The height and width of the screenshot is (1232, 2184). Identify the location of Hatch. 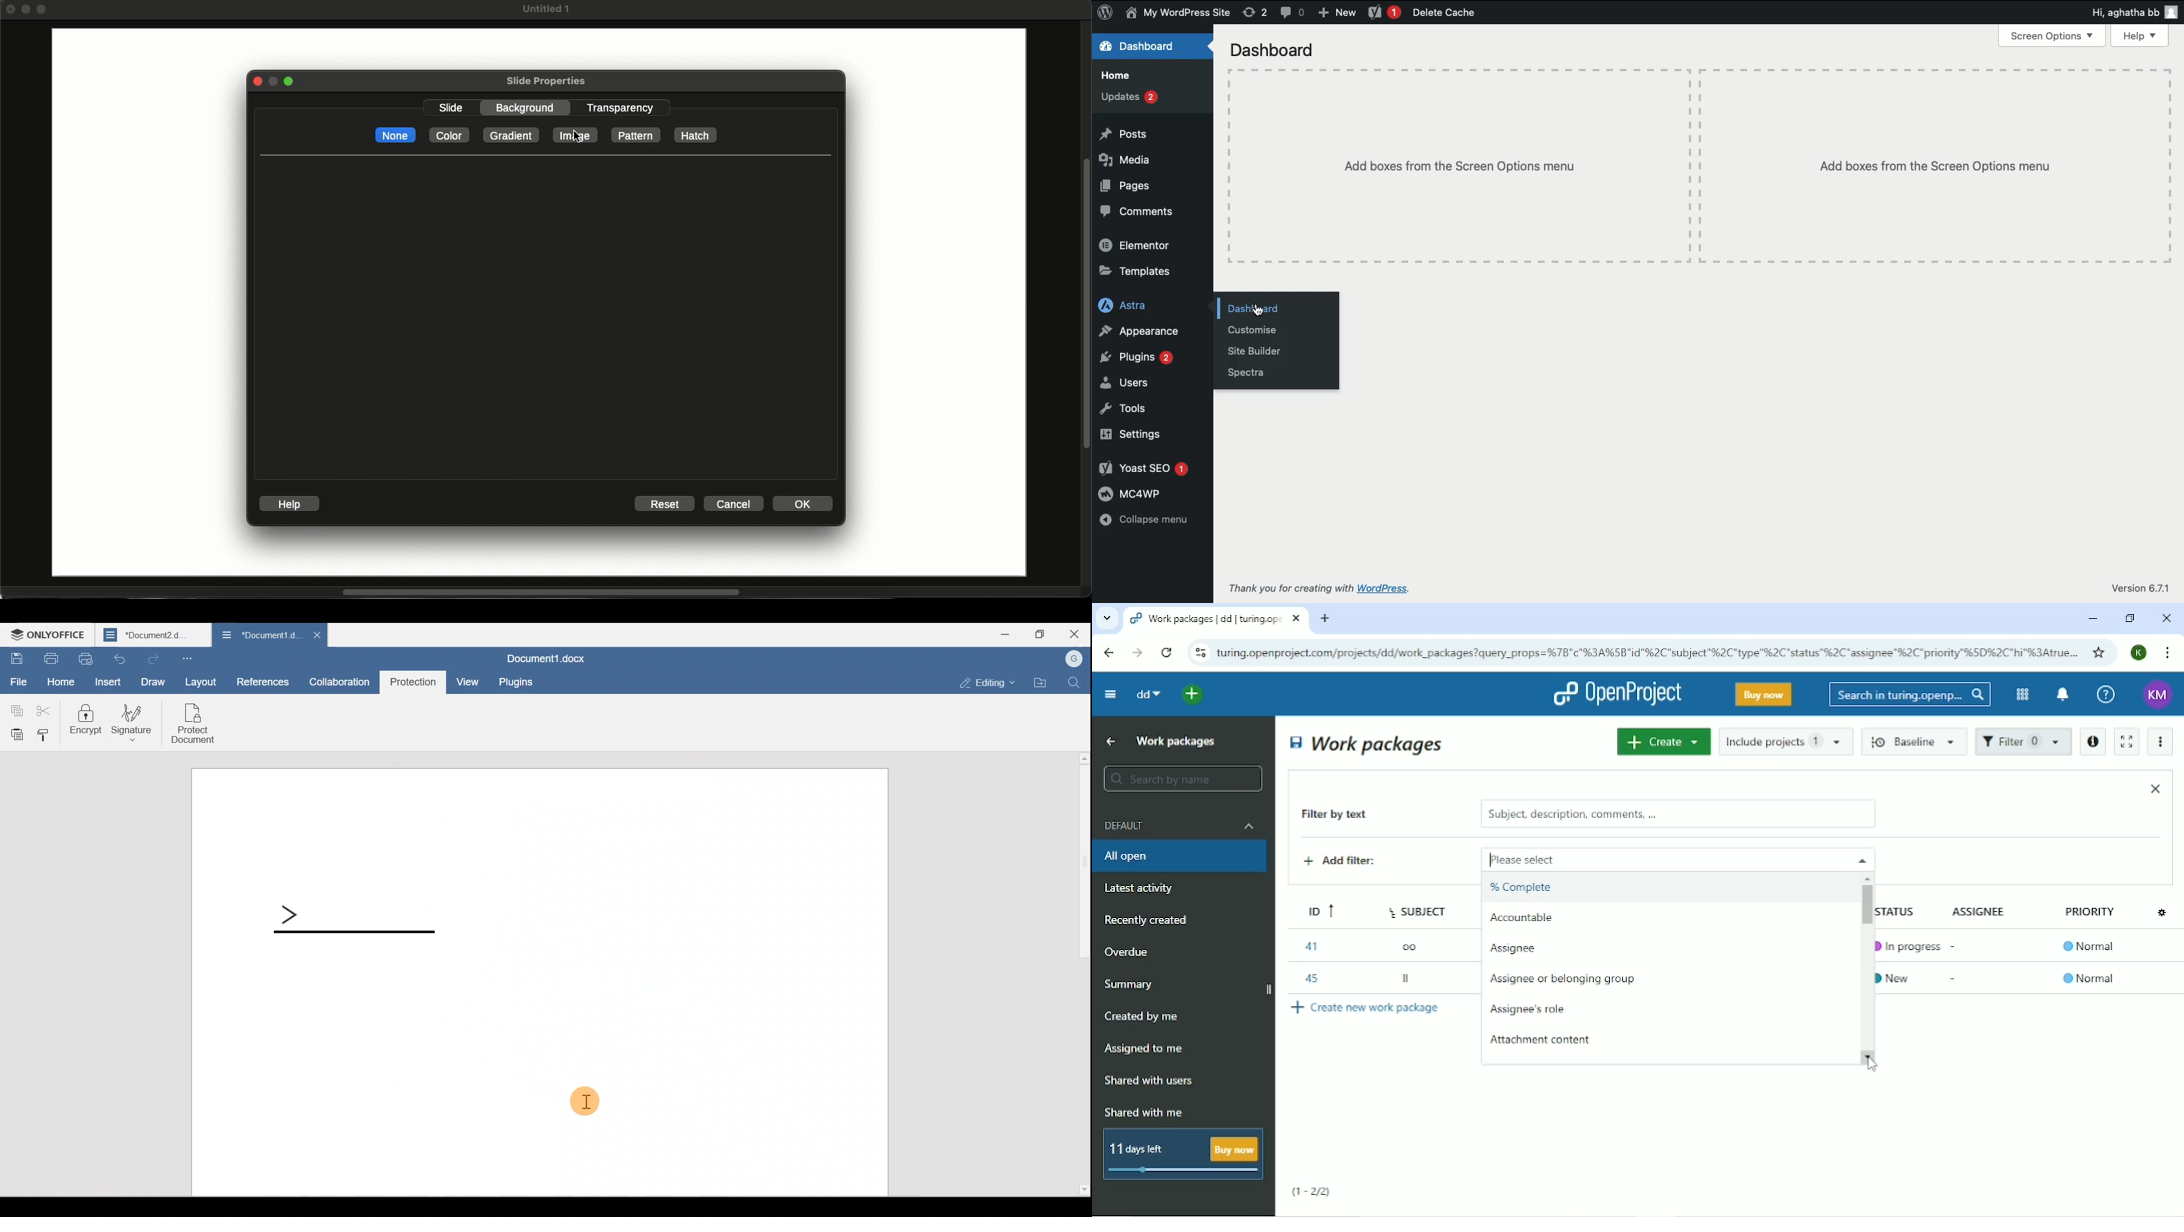
(695, 135).